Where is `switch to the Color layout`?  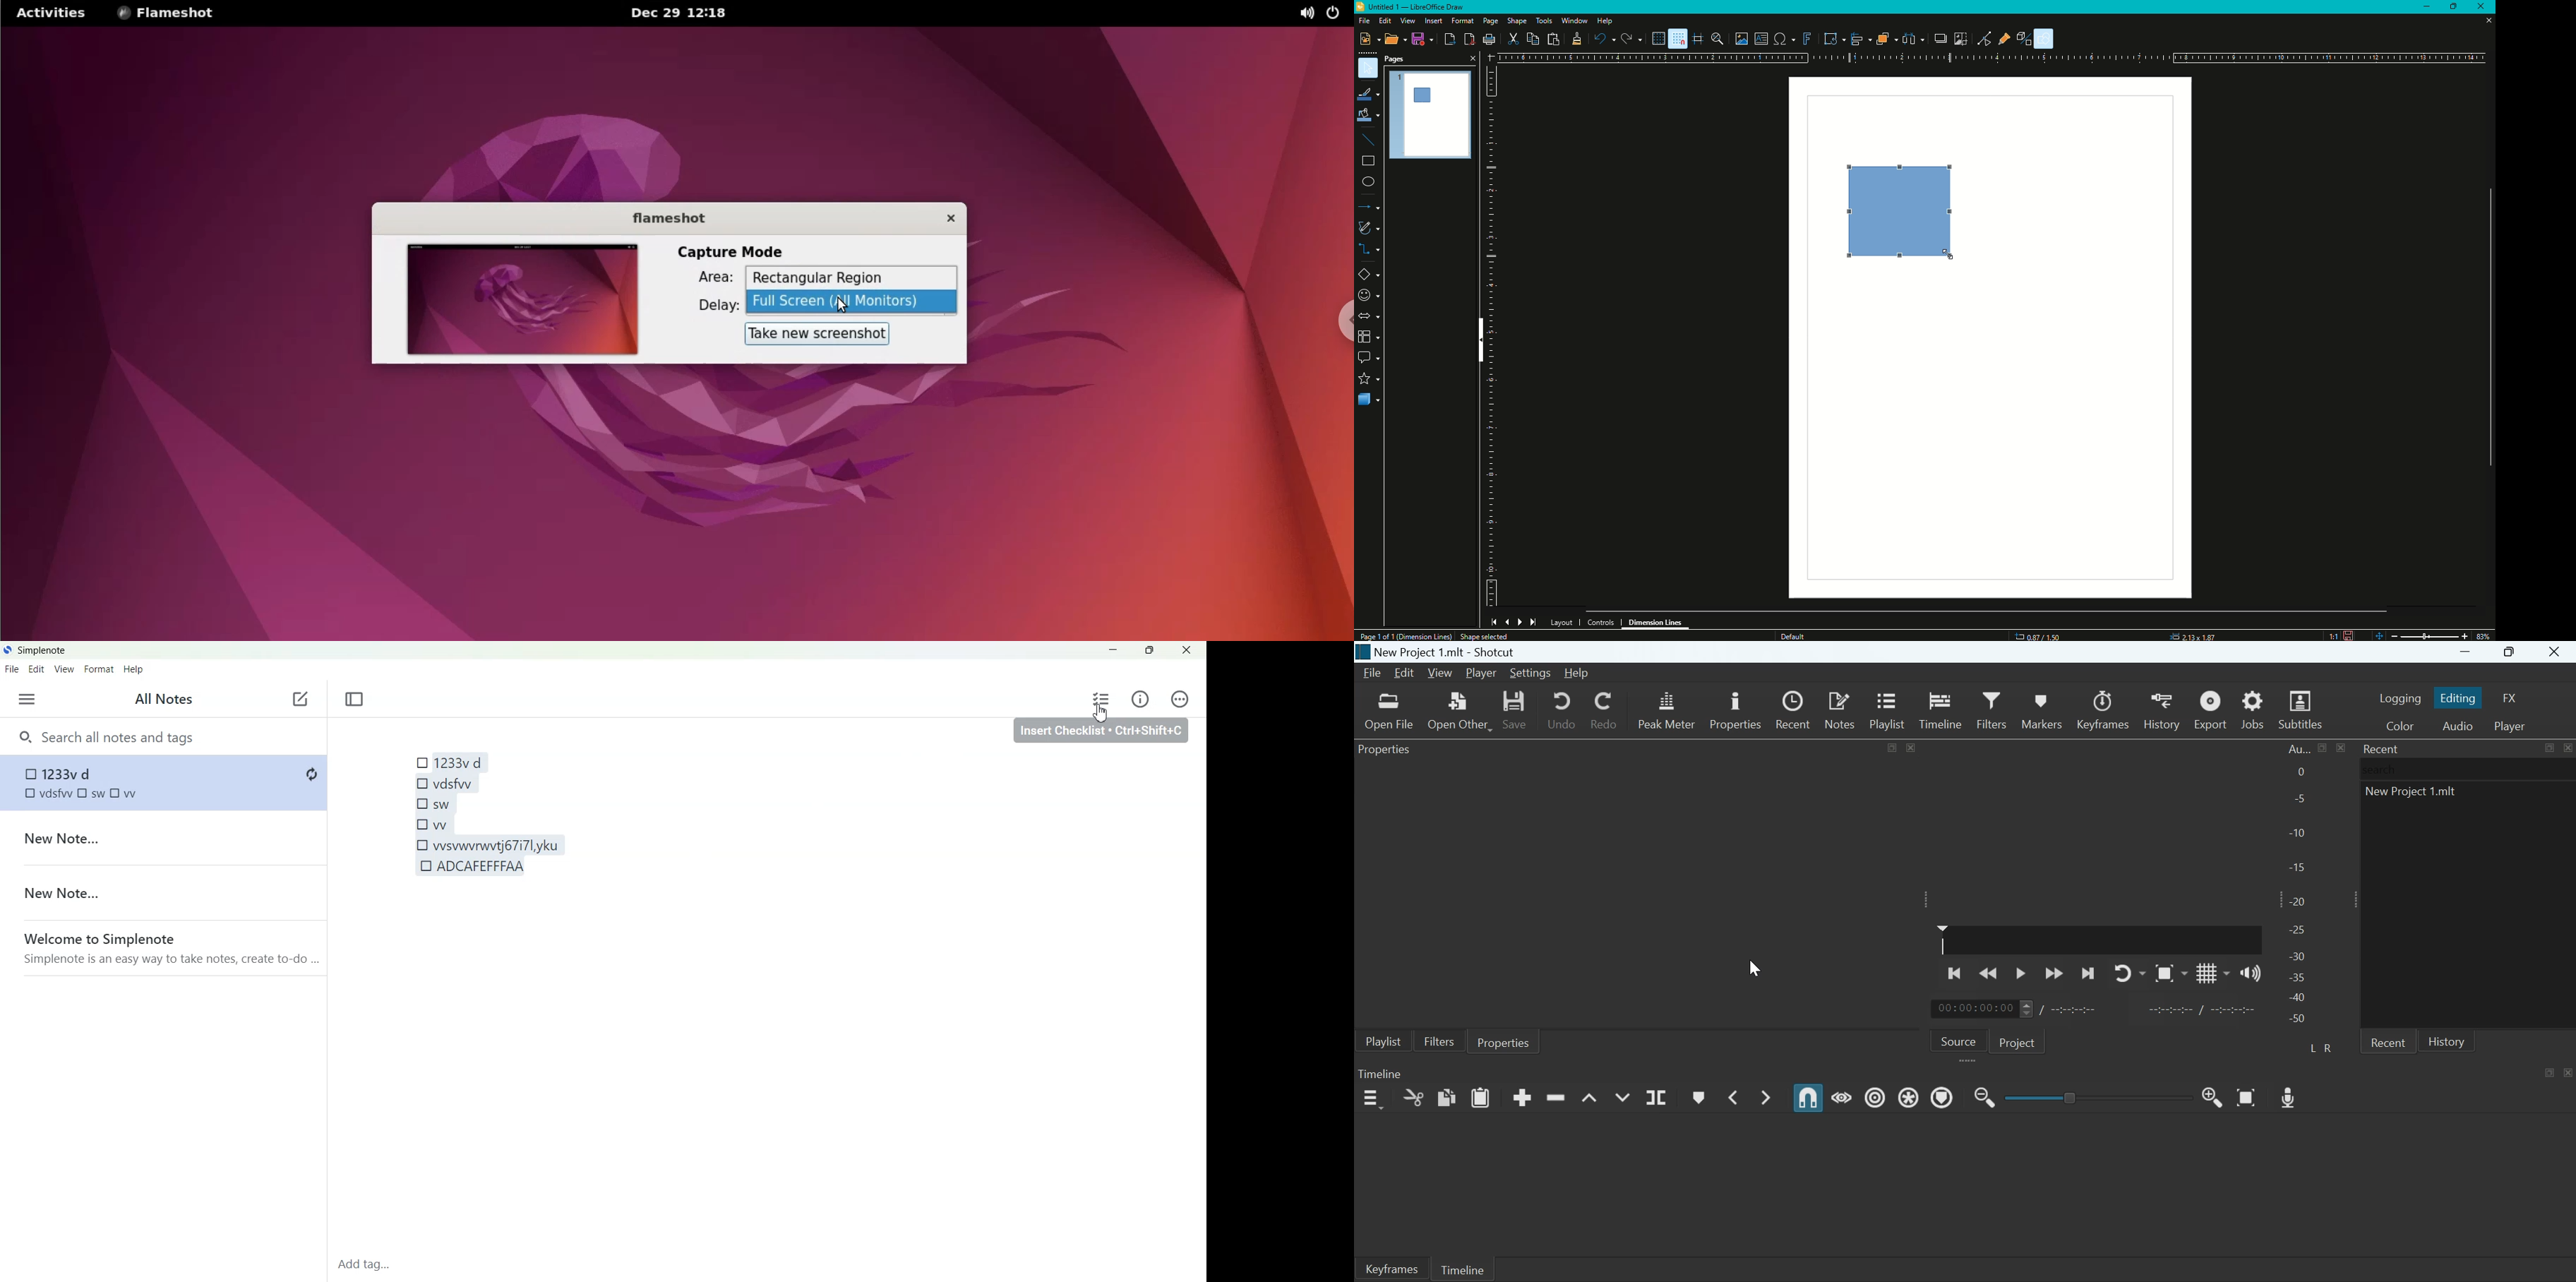
switch to the Color layout is located at coordinates (2400, 725).